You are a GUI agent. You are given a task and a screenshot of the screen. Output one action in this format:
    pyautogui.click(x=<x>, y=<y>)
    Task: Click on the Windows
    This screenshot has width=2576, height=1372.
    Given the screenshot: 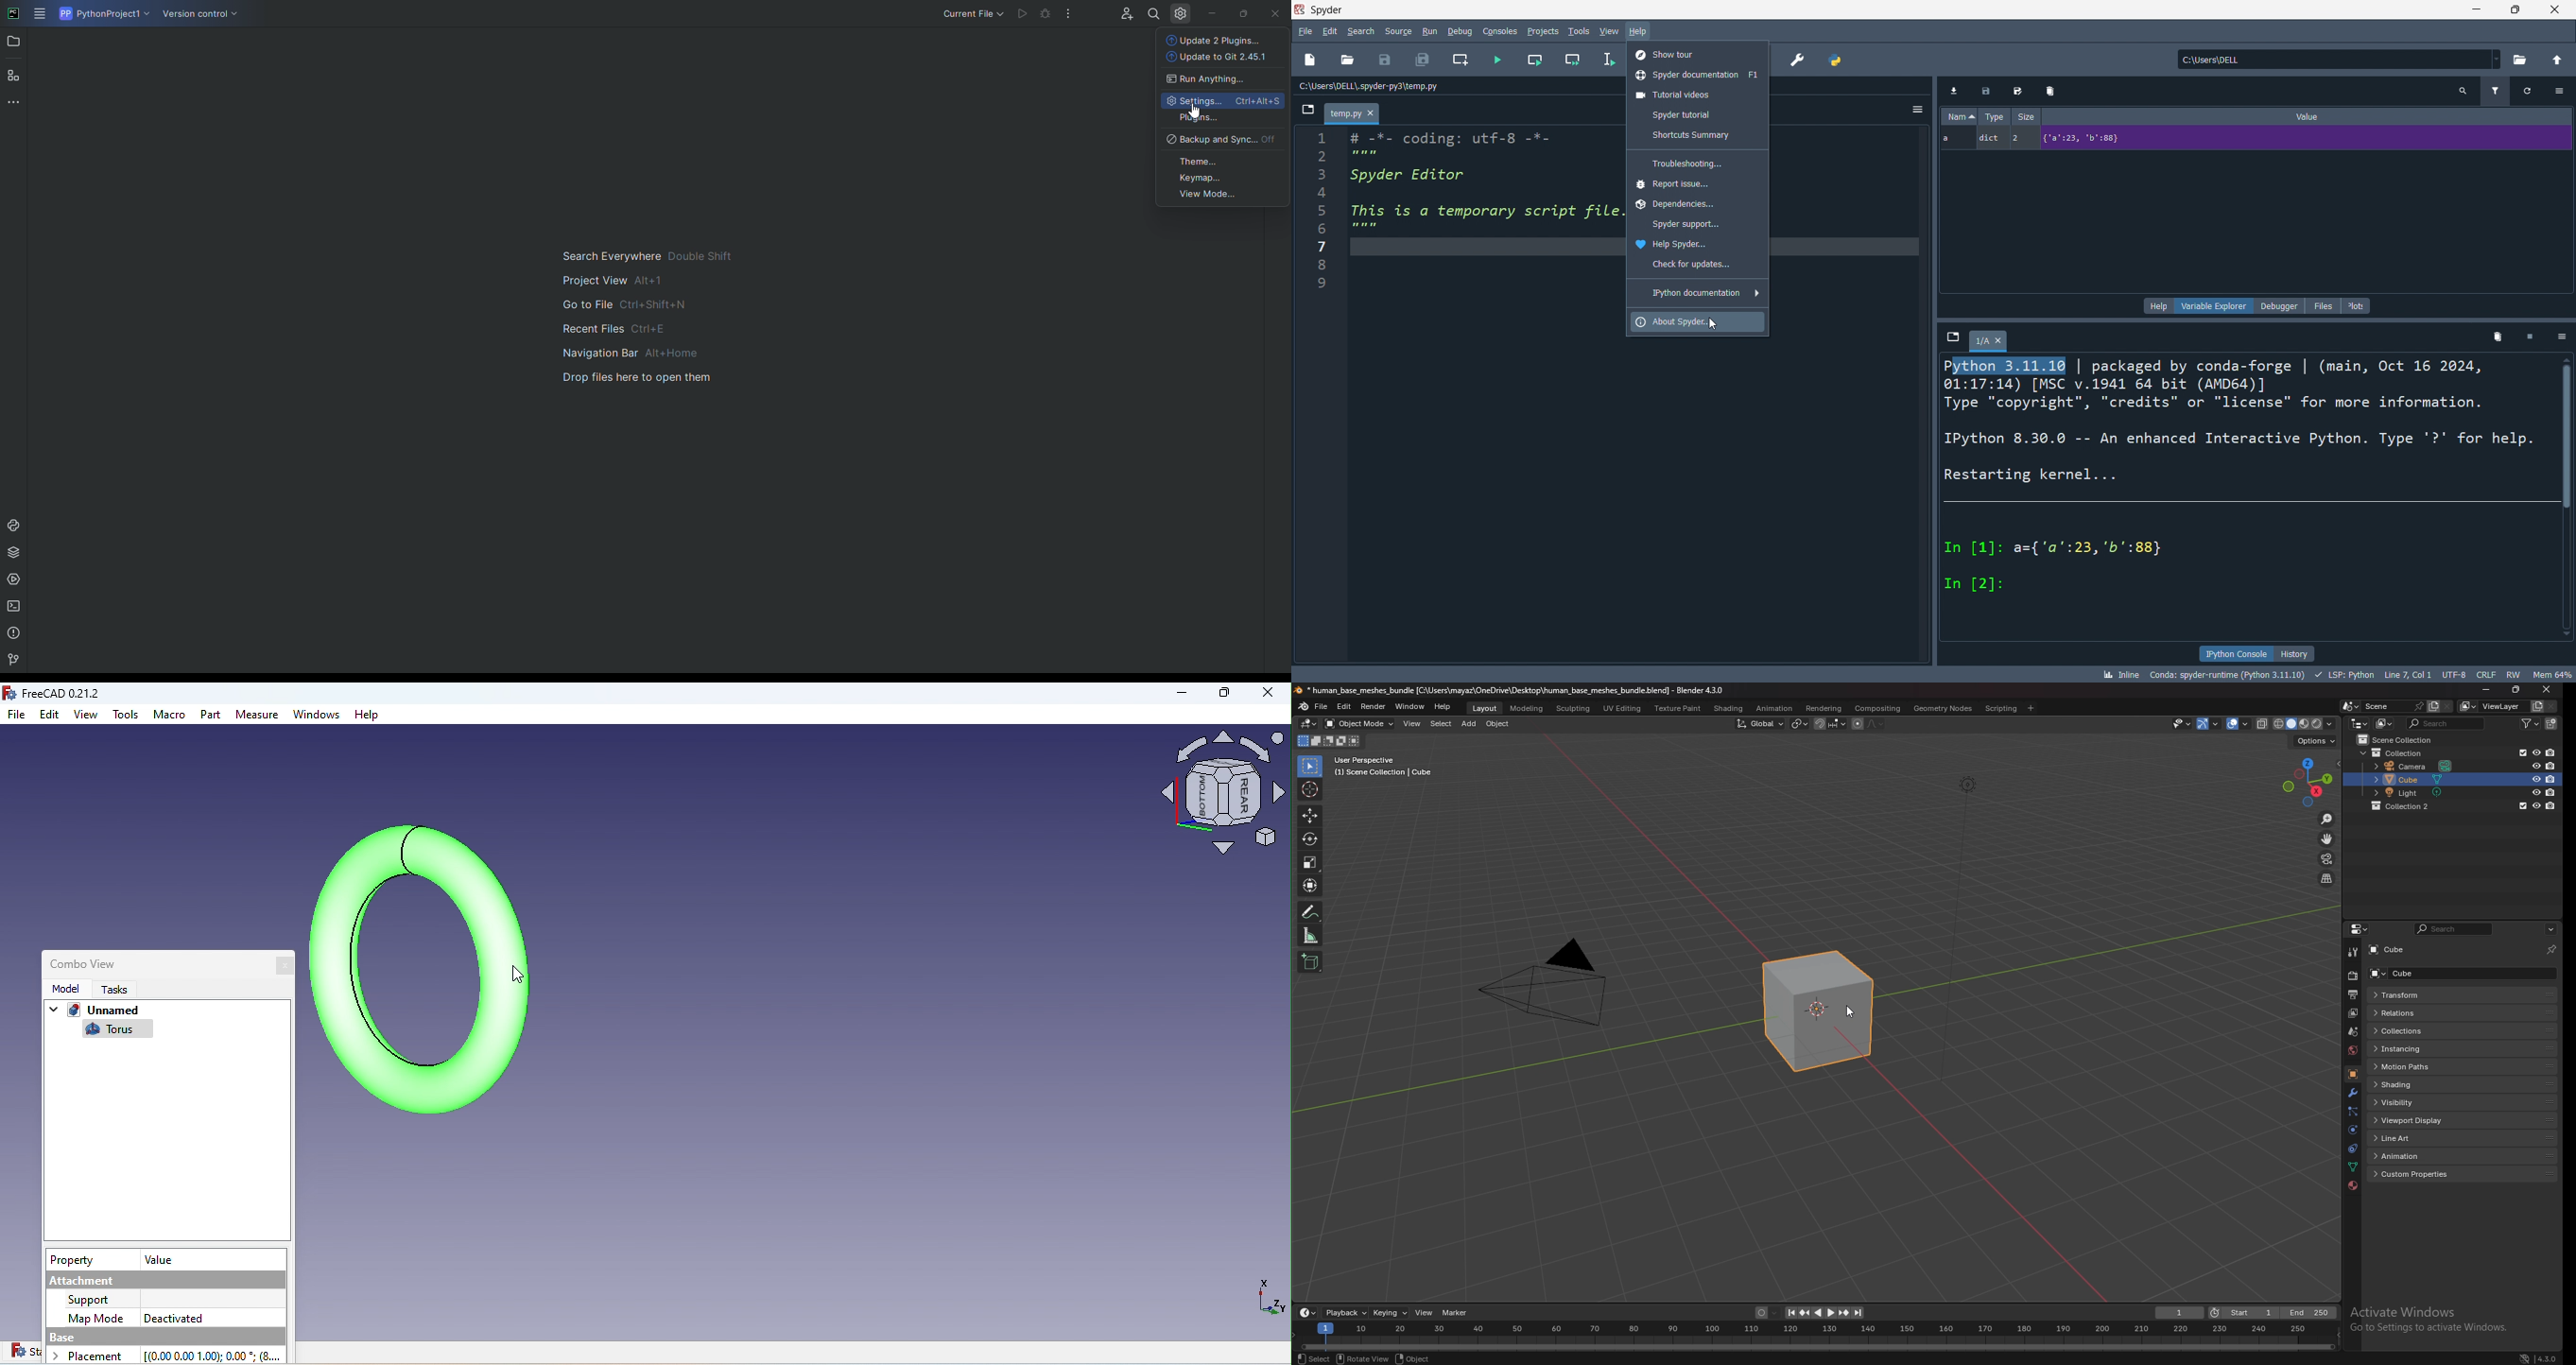 What is the action you would take?
    pyautogui.click(x=318, y=717)
    